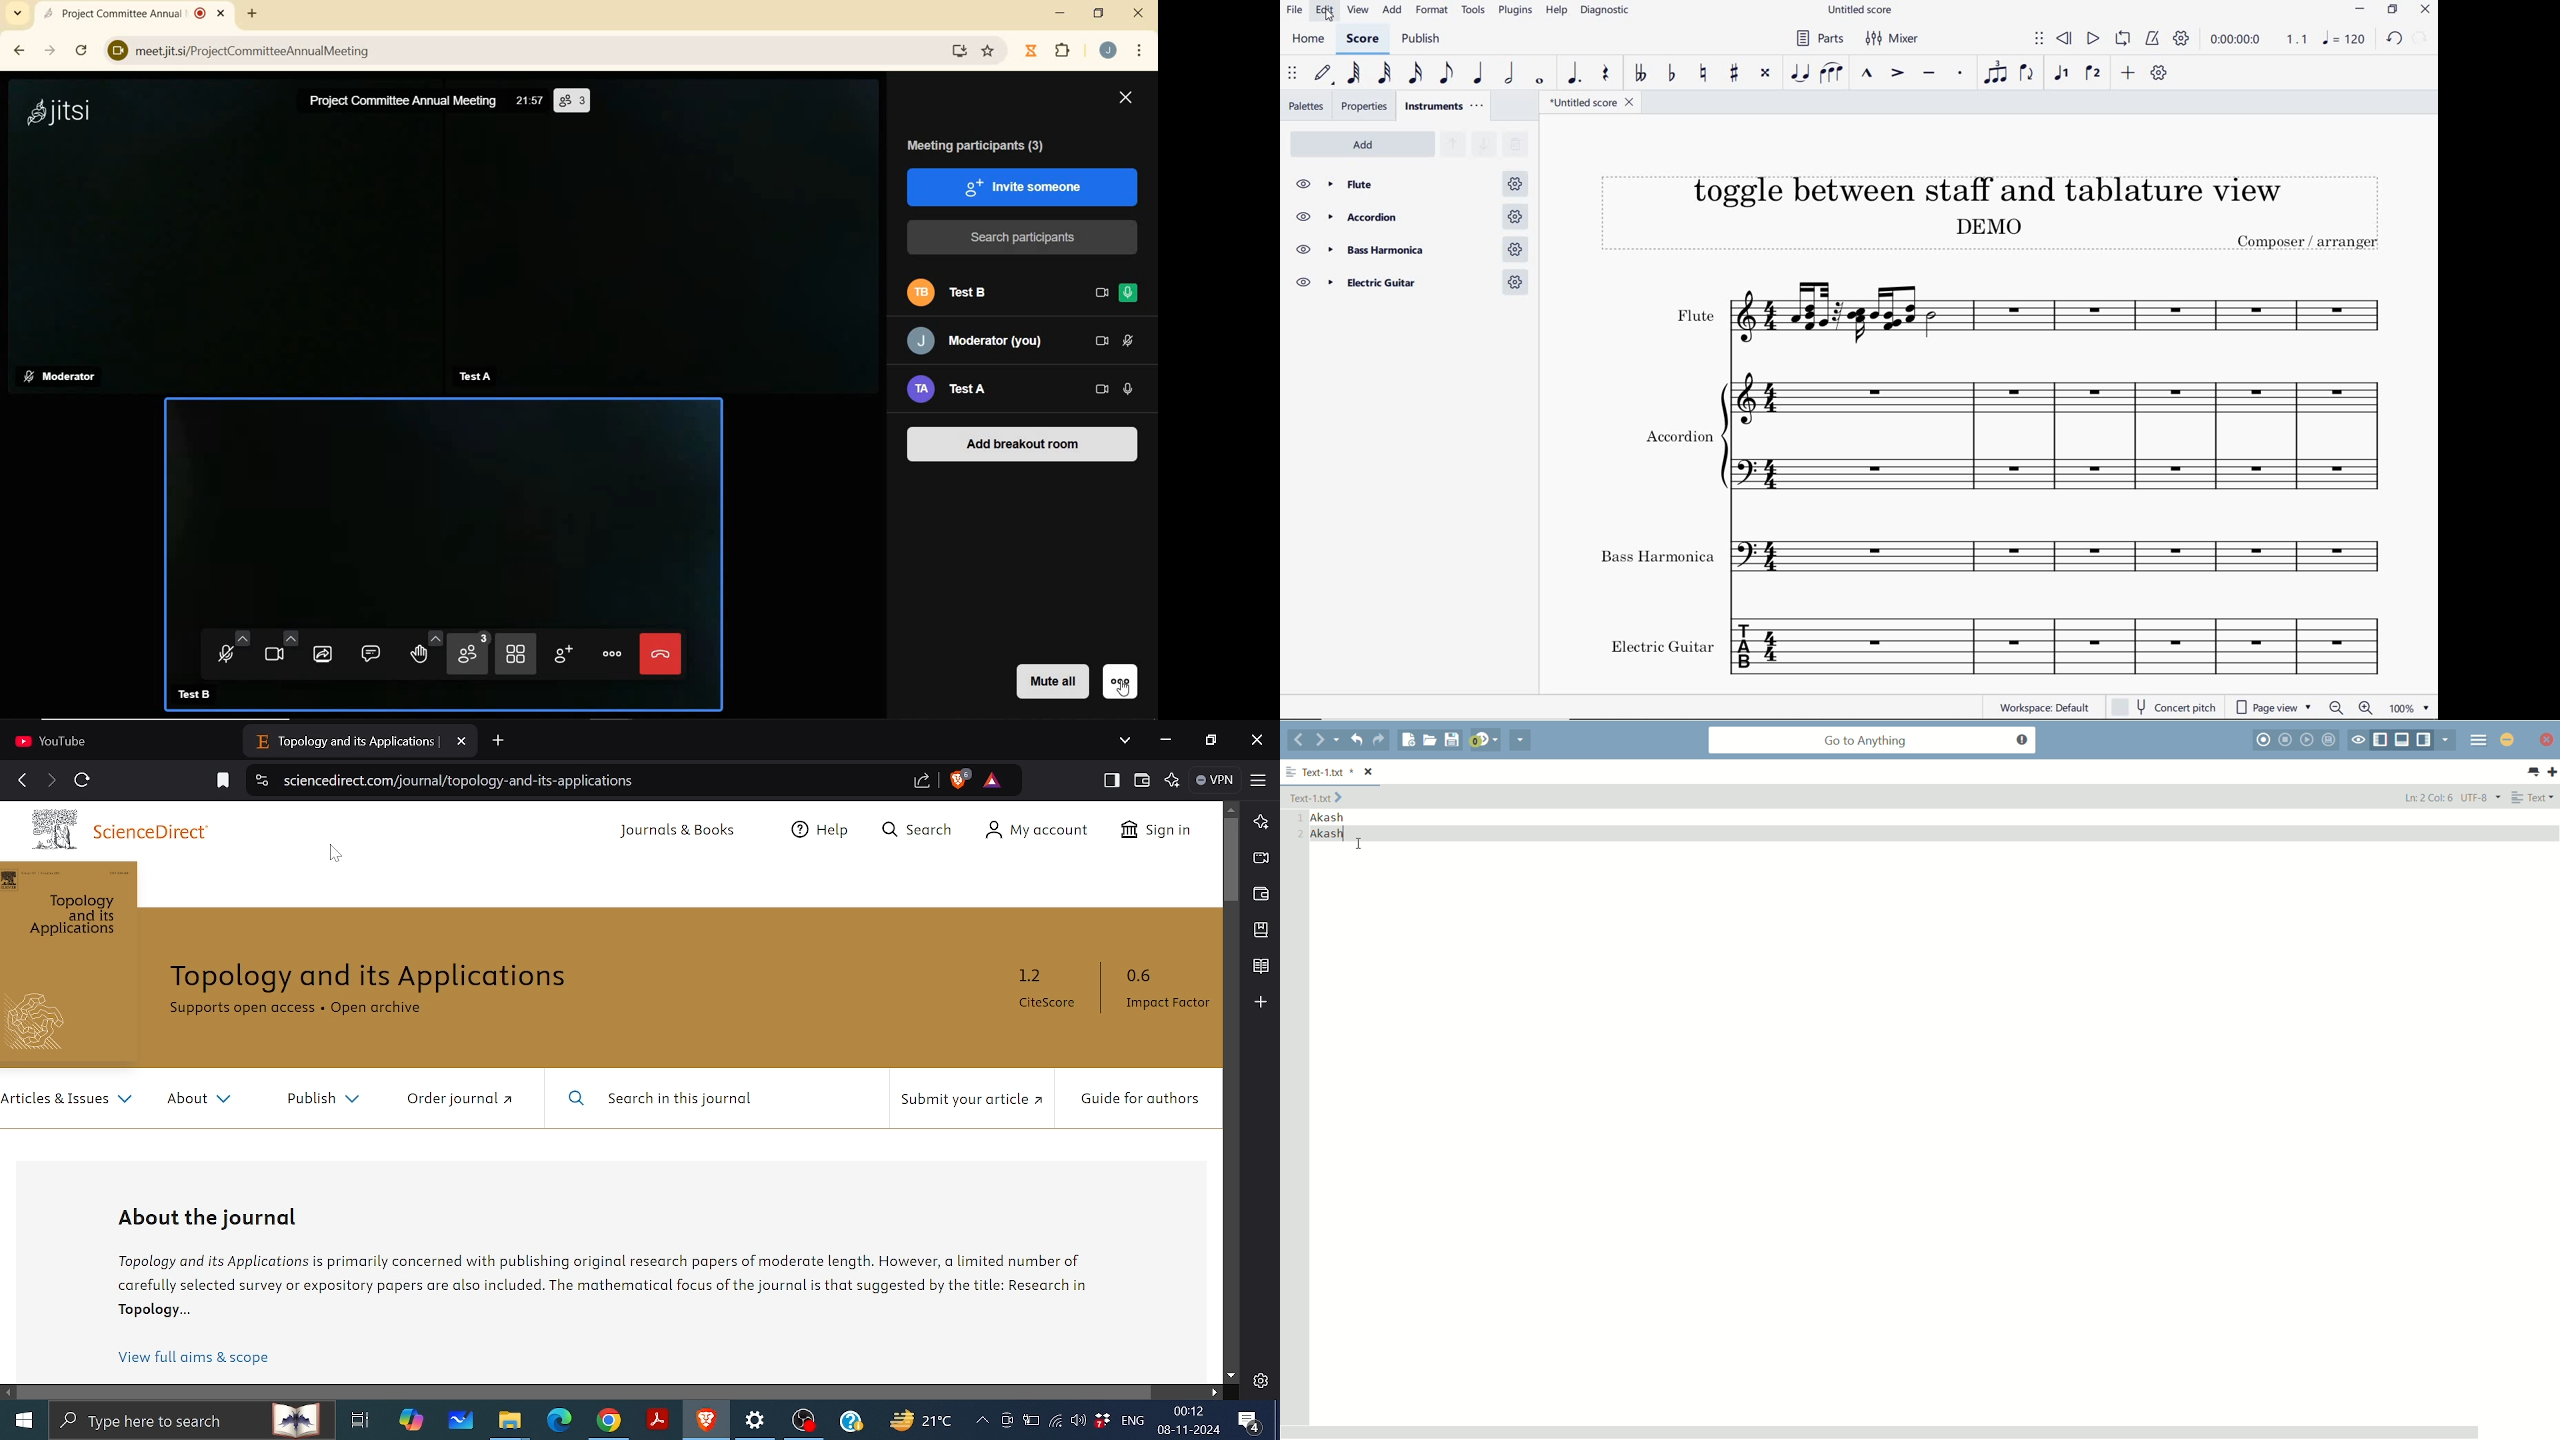 This screenshot has width=2576, height=1456. I want to click on CLOSE , so click(2427, 11).